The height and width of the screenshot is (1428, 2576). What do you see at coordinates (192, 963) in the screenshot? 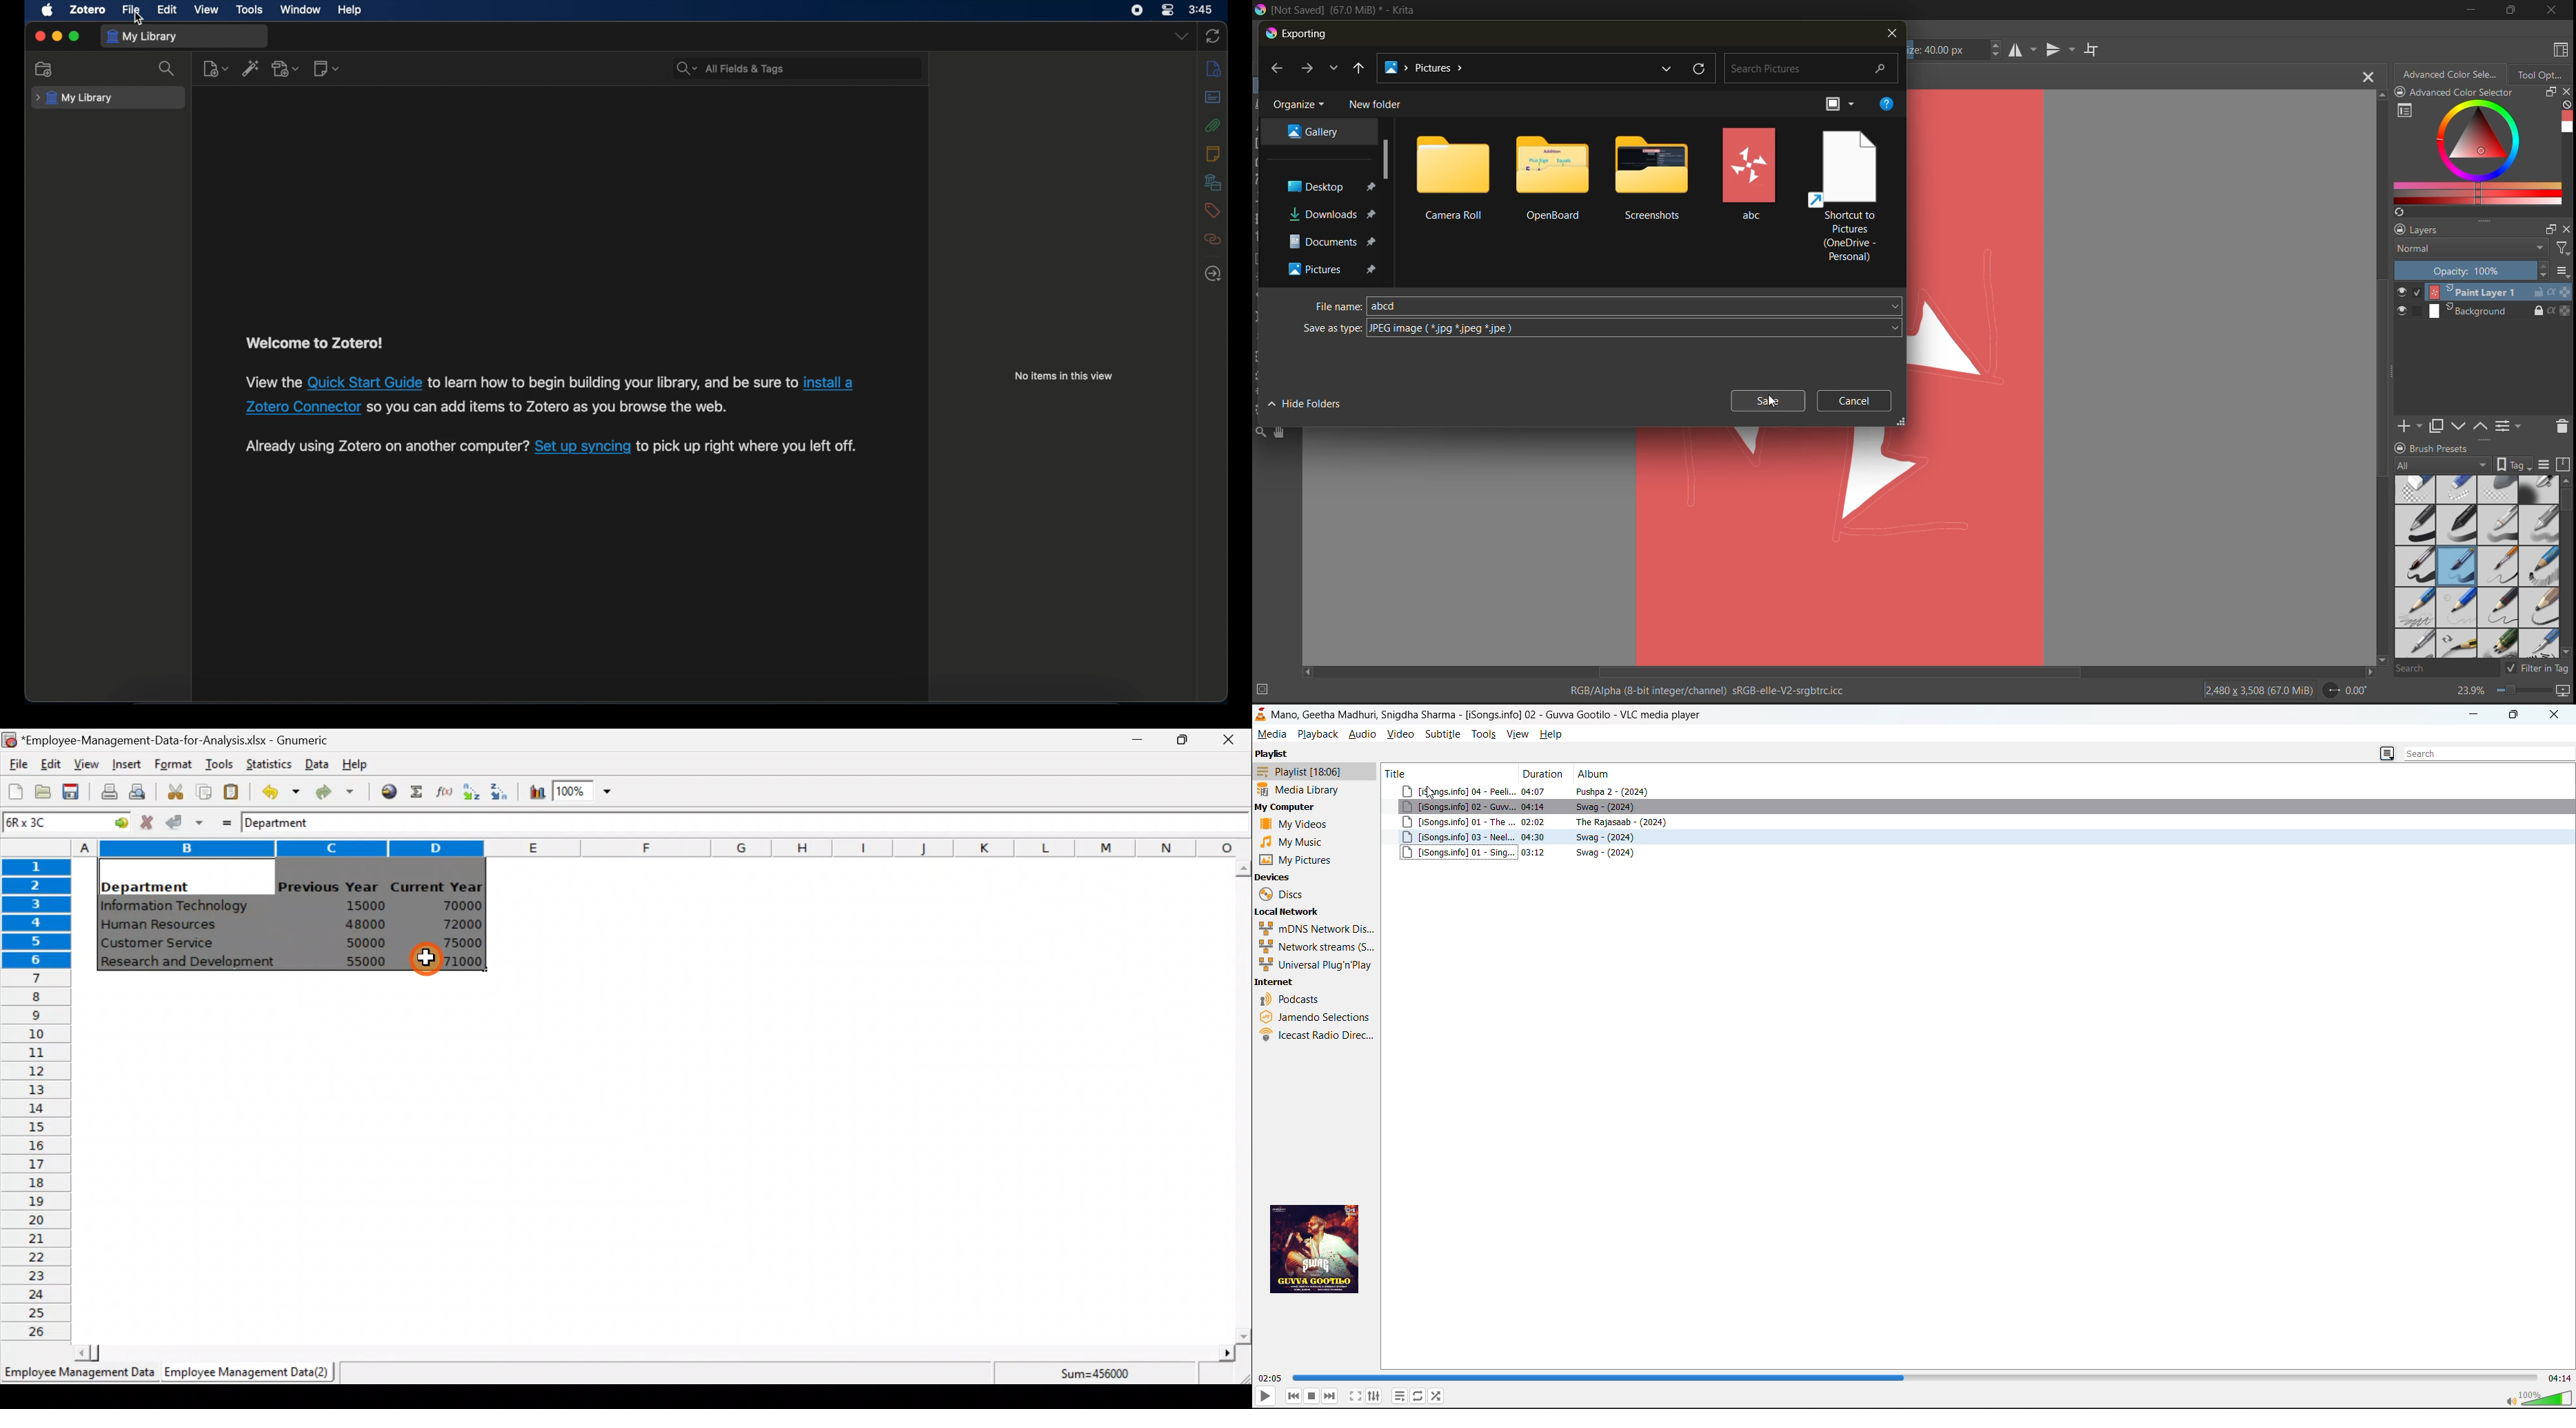
I see `Research and Development` at bounding box center [192, 963].